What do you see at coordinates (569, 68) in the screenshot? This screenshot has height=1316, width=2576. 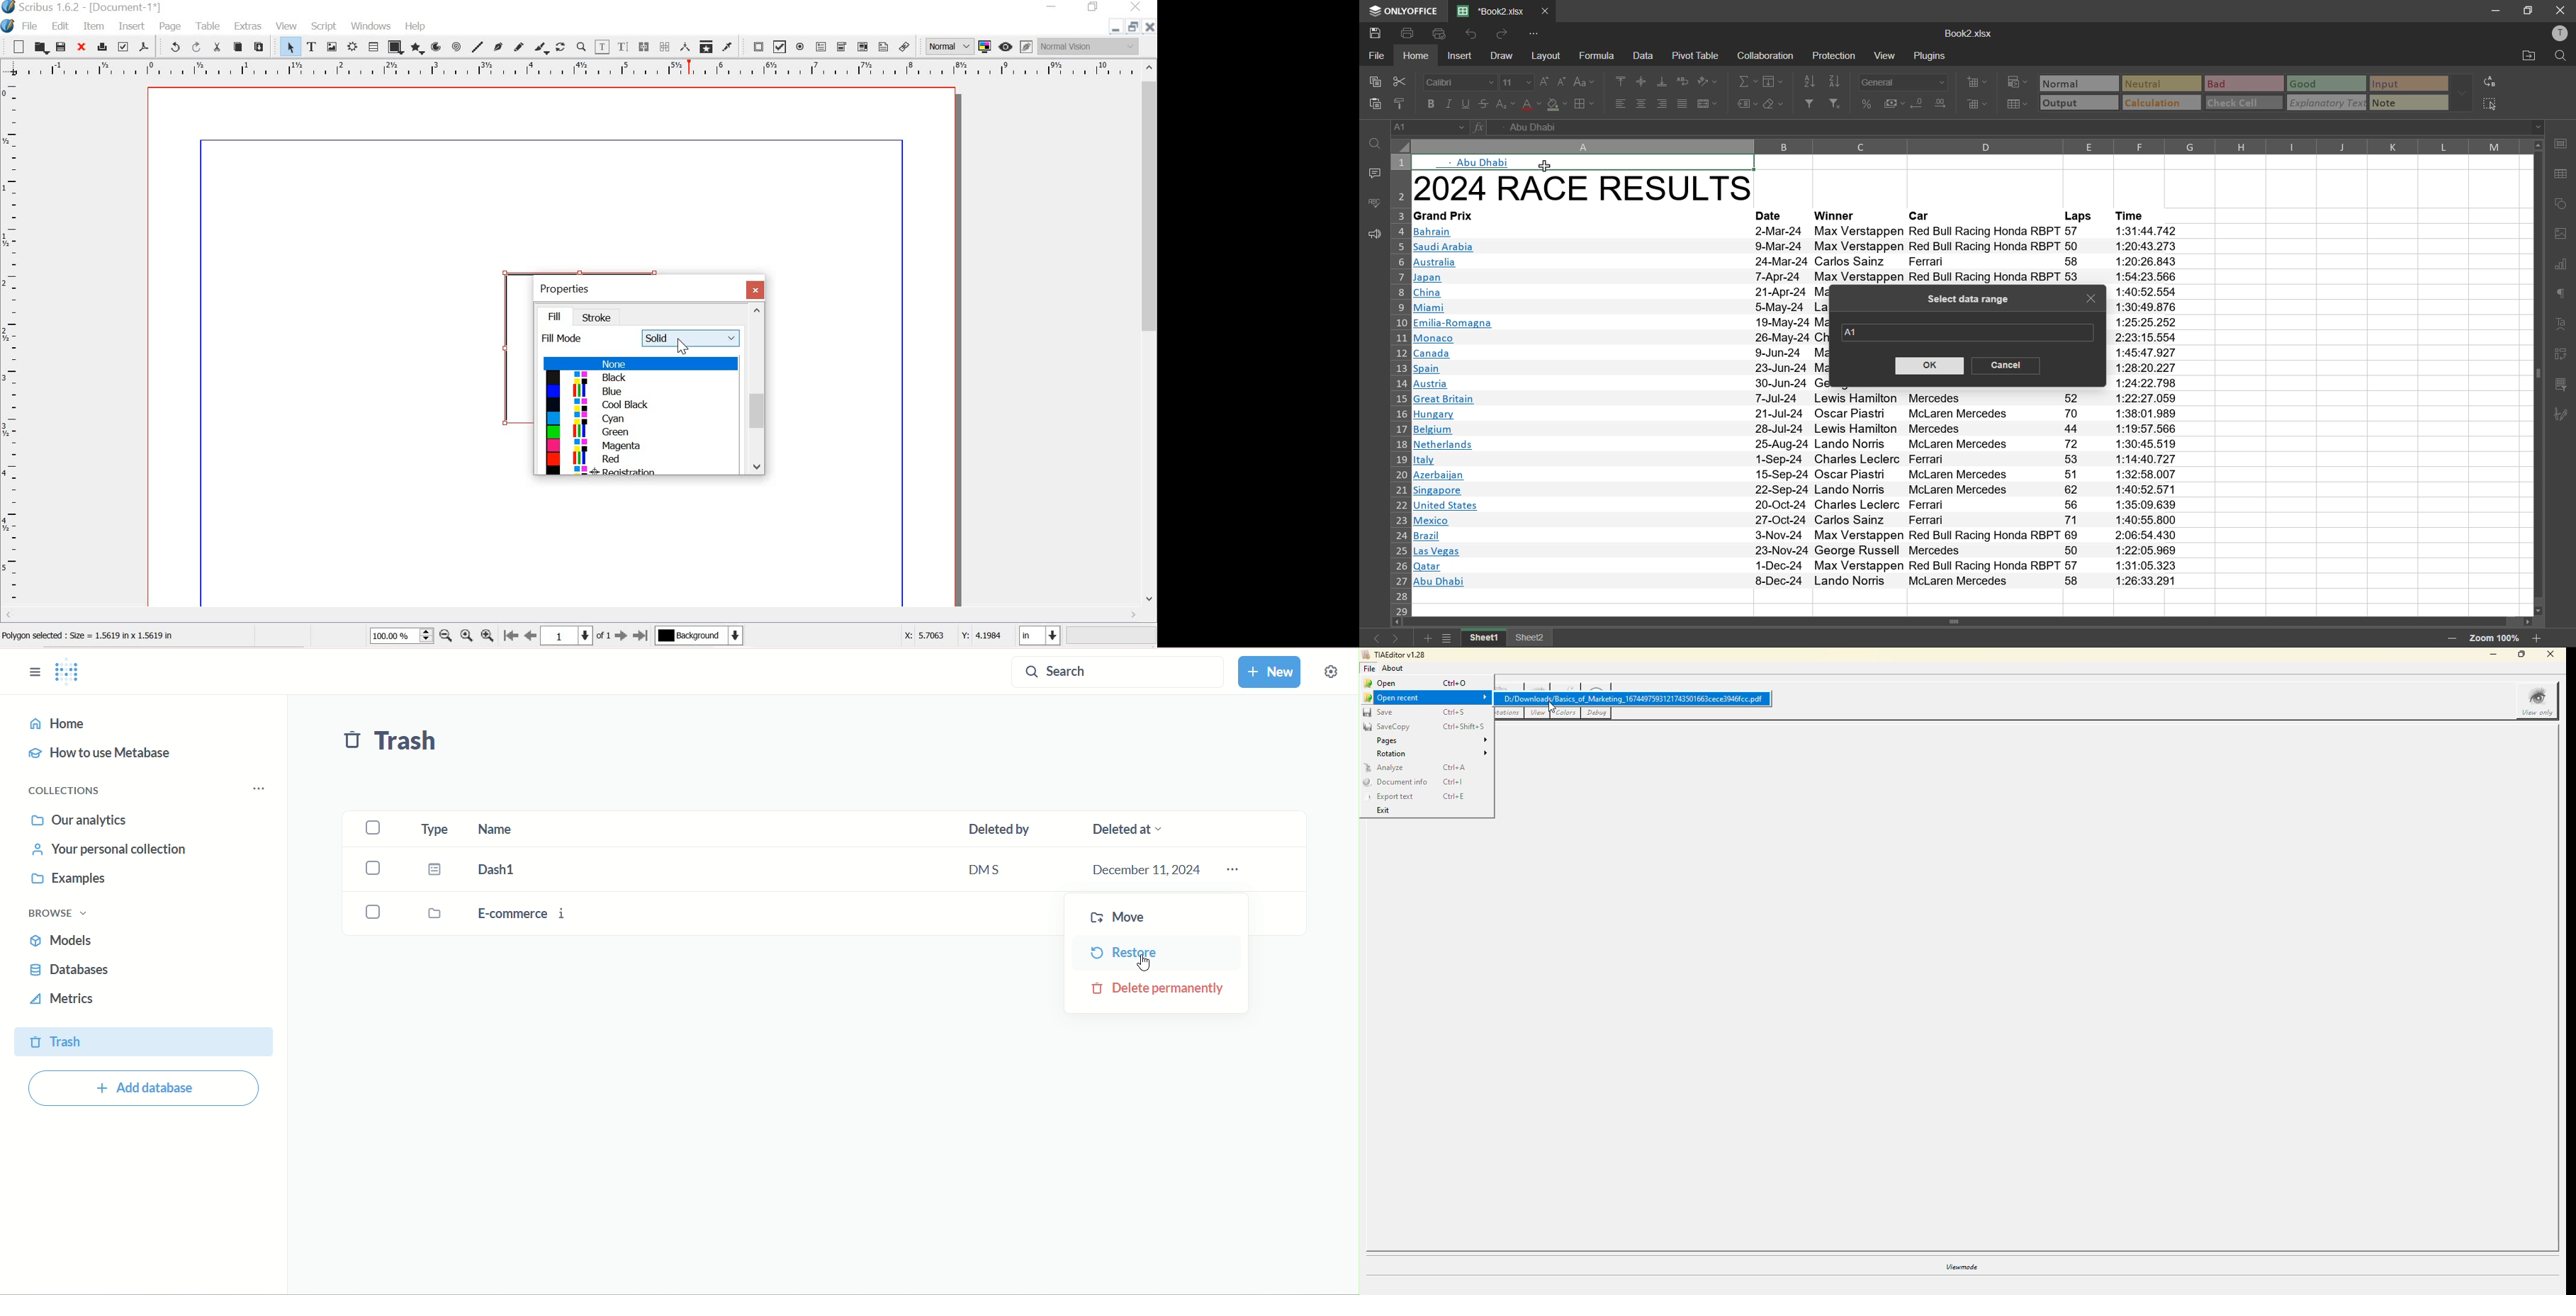 I see `ruler` at bounding box center [569, 68].